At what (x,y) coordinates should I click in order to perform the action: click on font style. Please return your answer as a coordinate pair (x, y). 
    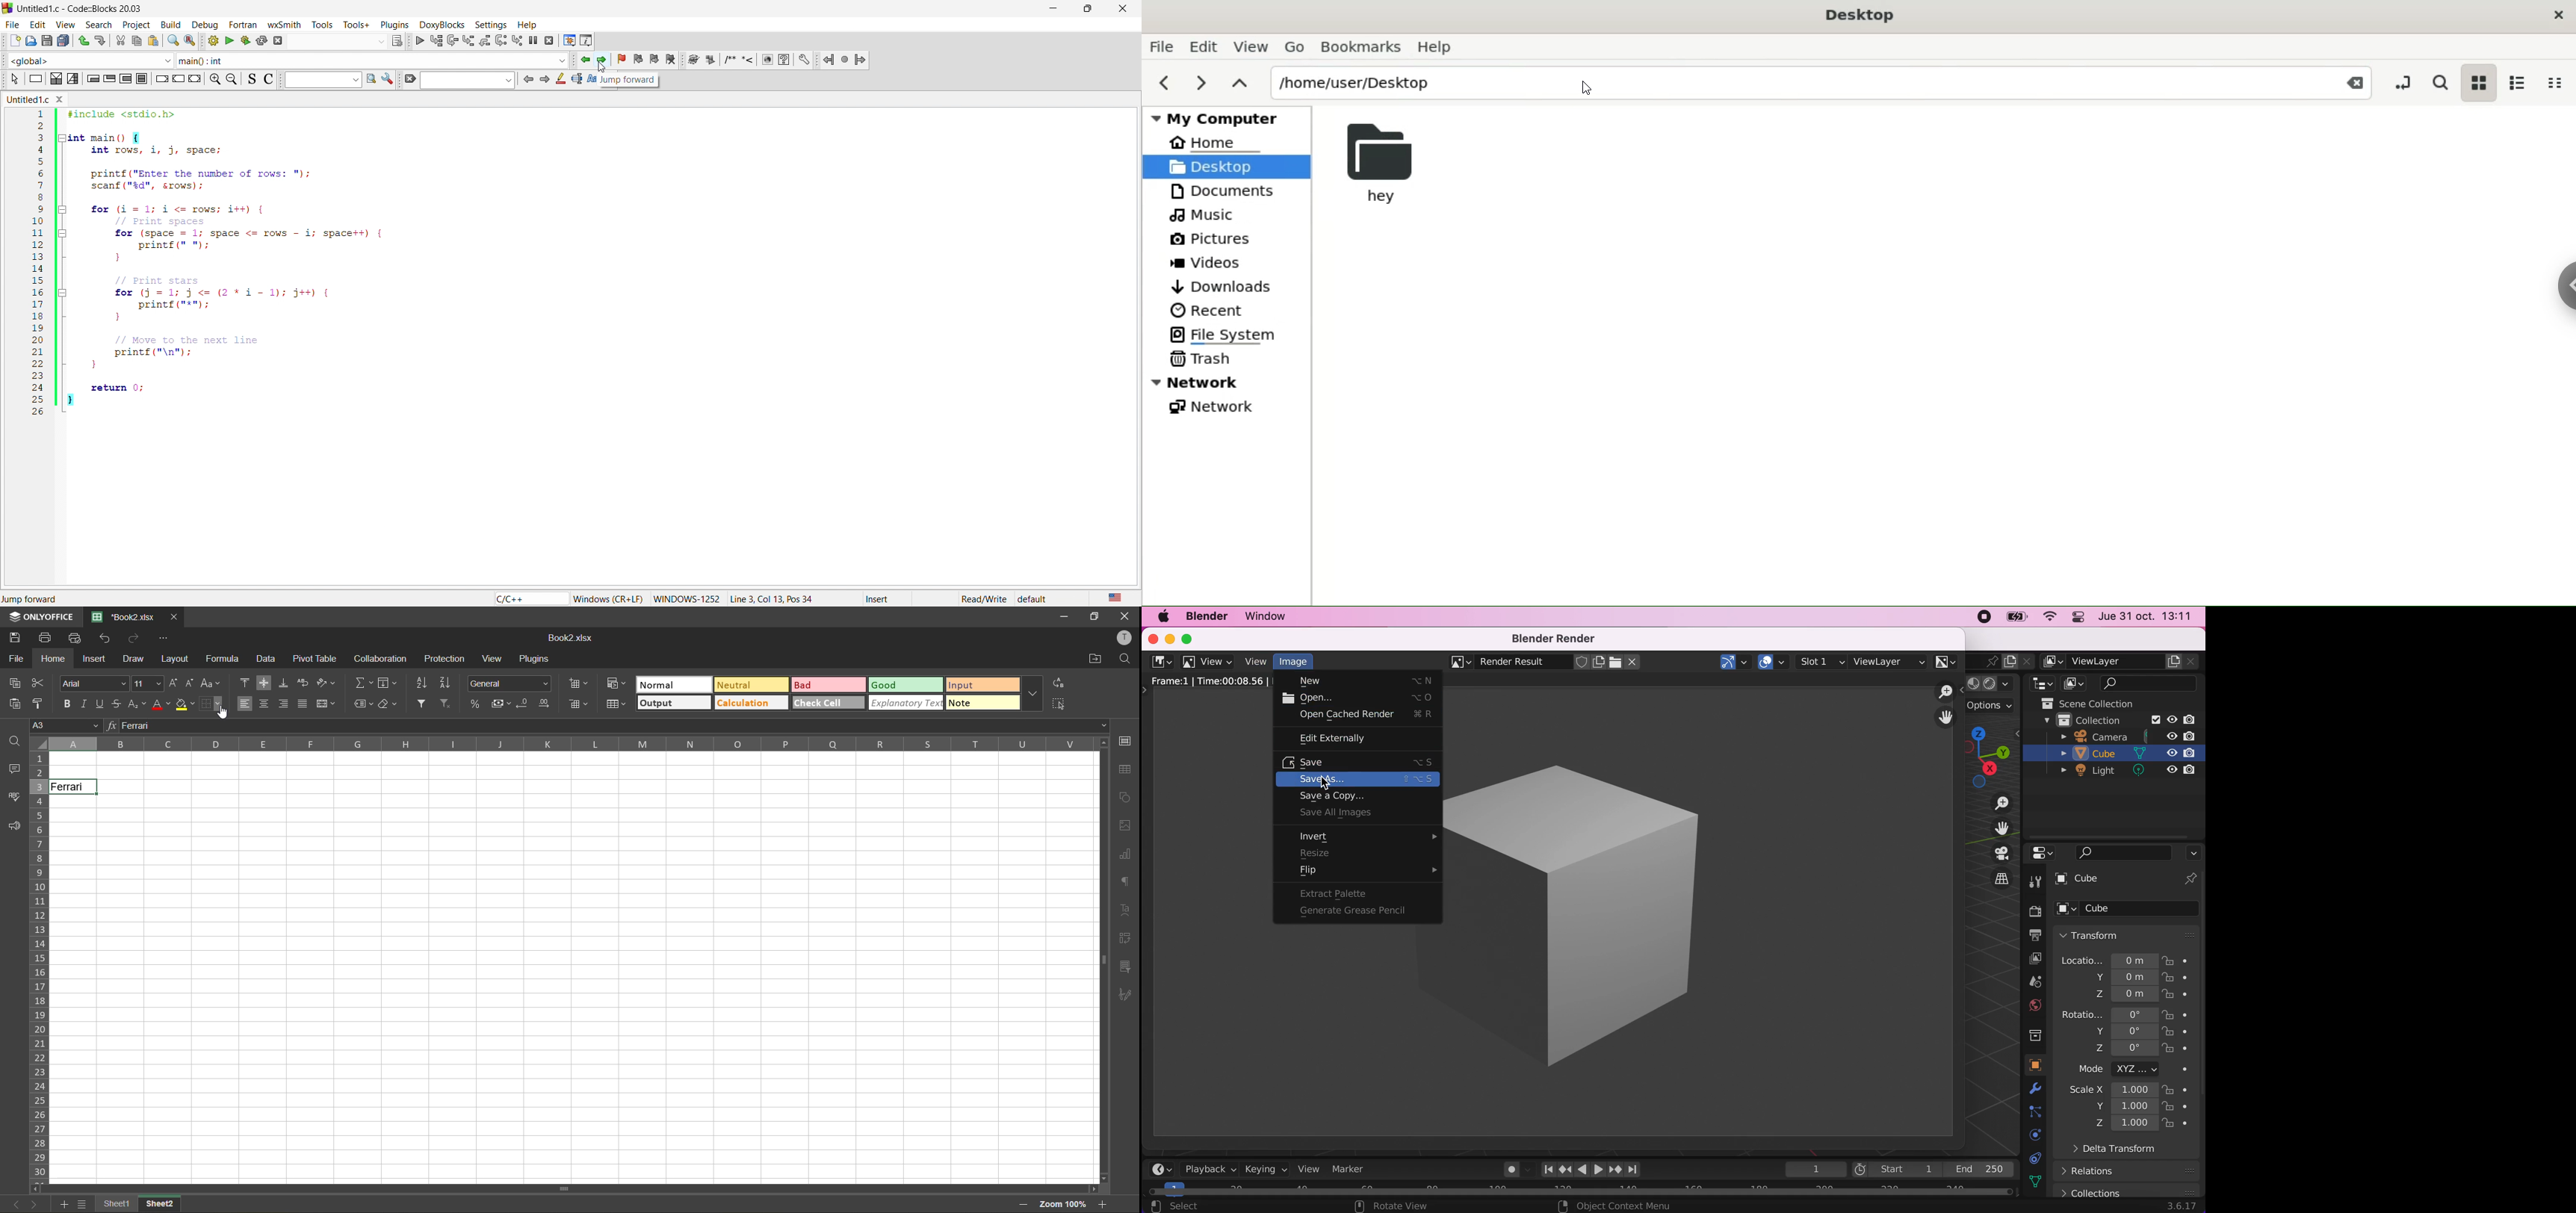
    Looking at the image, I should click on (93, 684).